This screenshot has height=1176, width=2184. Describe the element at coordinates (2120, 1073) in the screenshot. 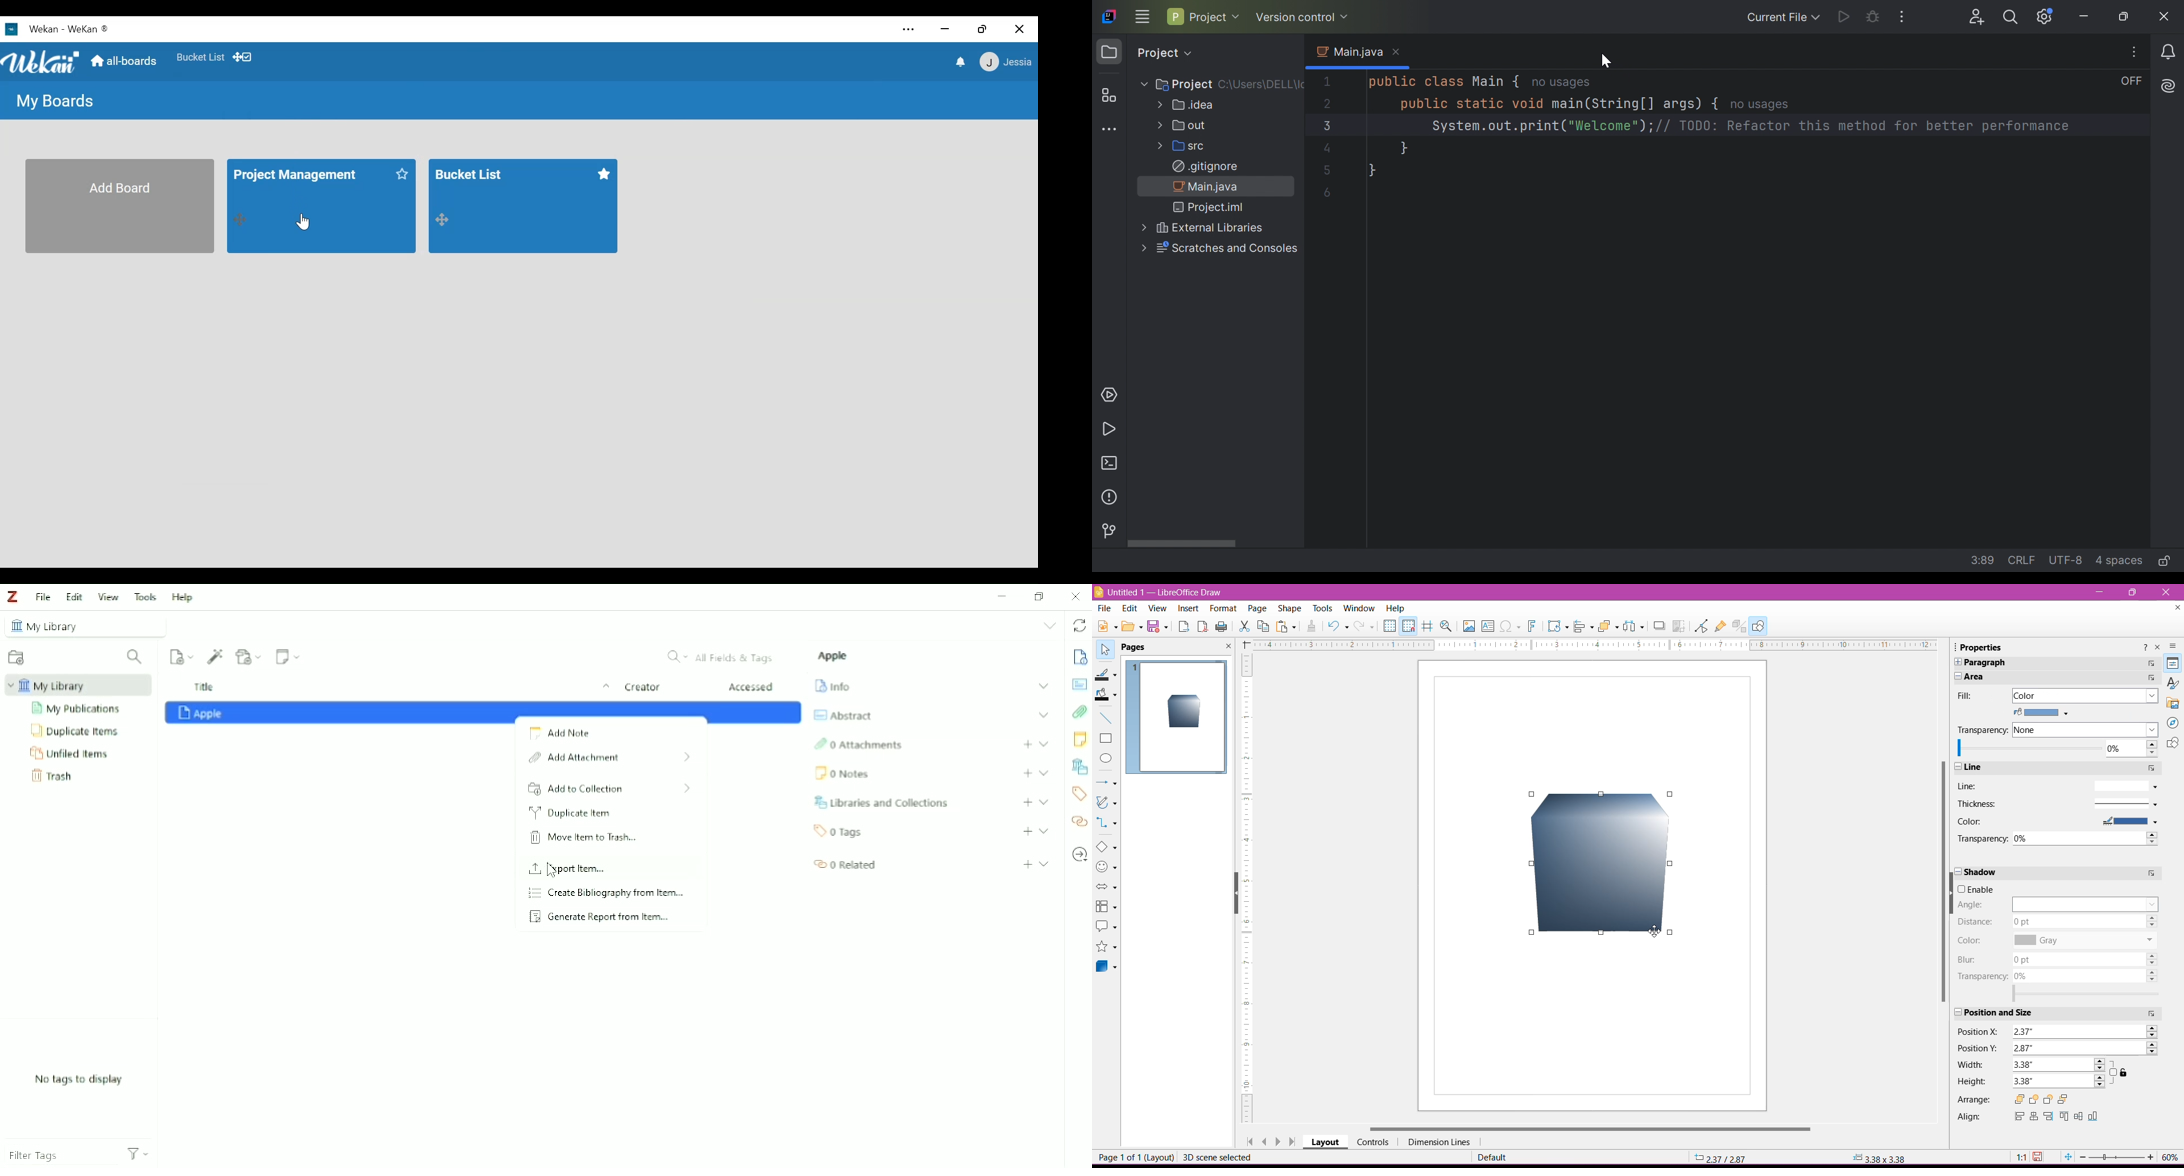

I see `Keep ratio` at that location.